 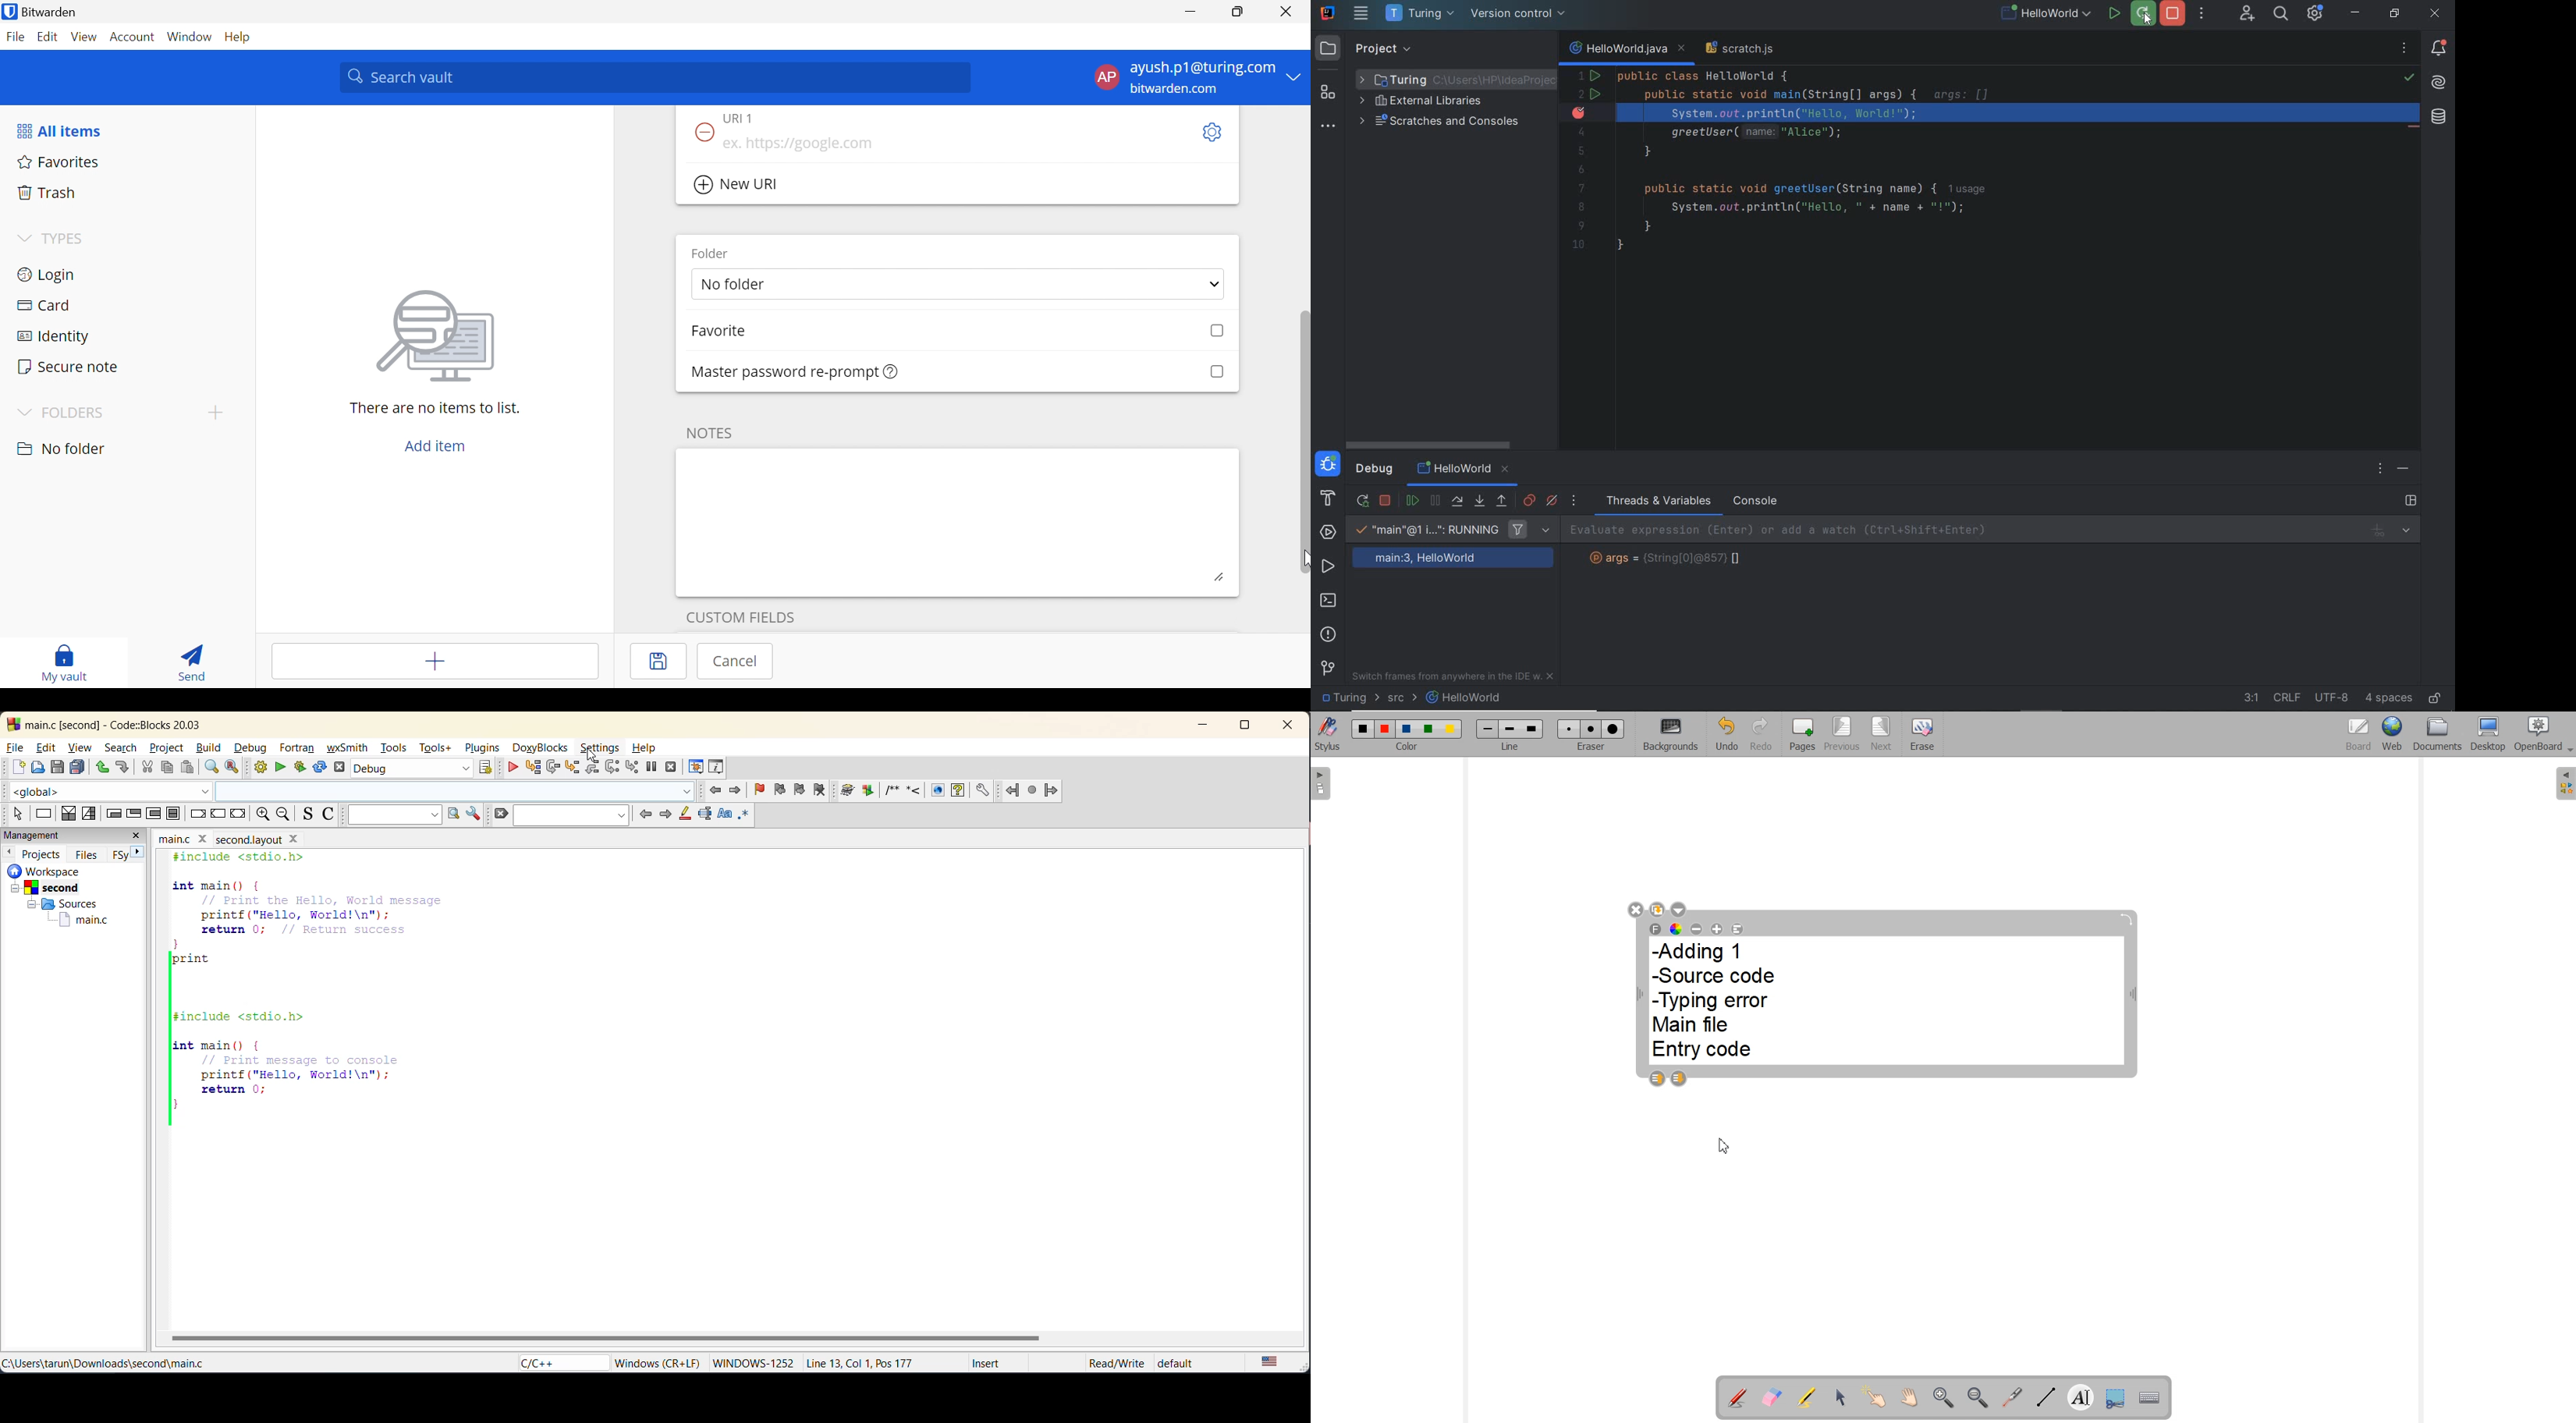 What do you see at coordinates (48, 273) in the screenshot?
I see `Login` at bounding box center [48, 273].